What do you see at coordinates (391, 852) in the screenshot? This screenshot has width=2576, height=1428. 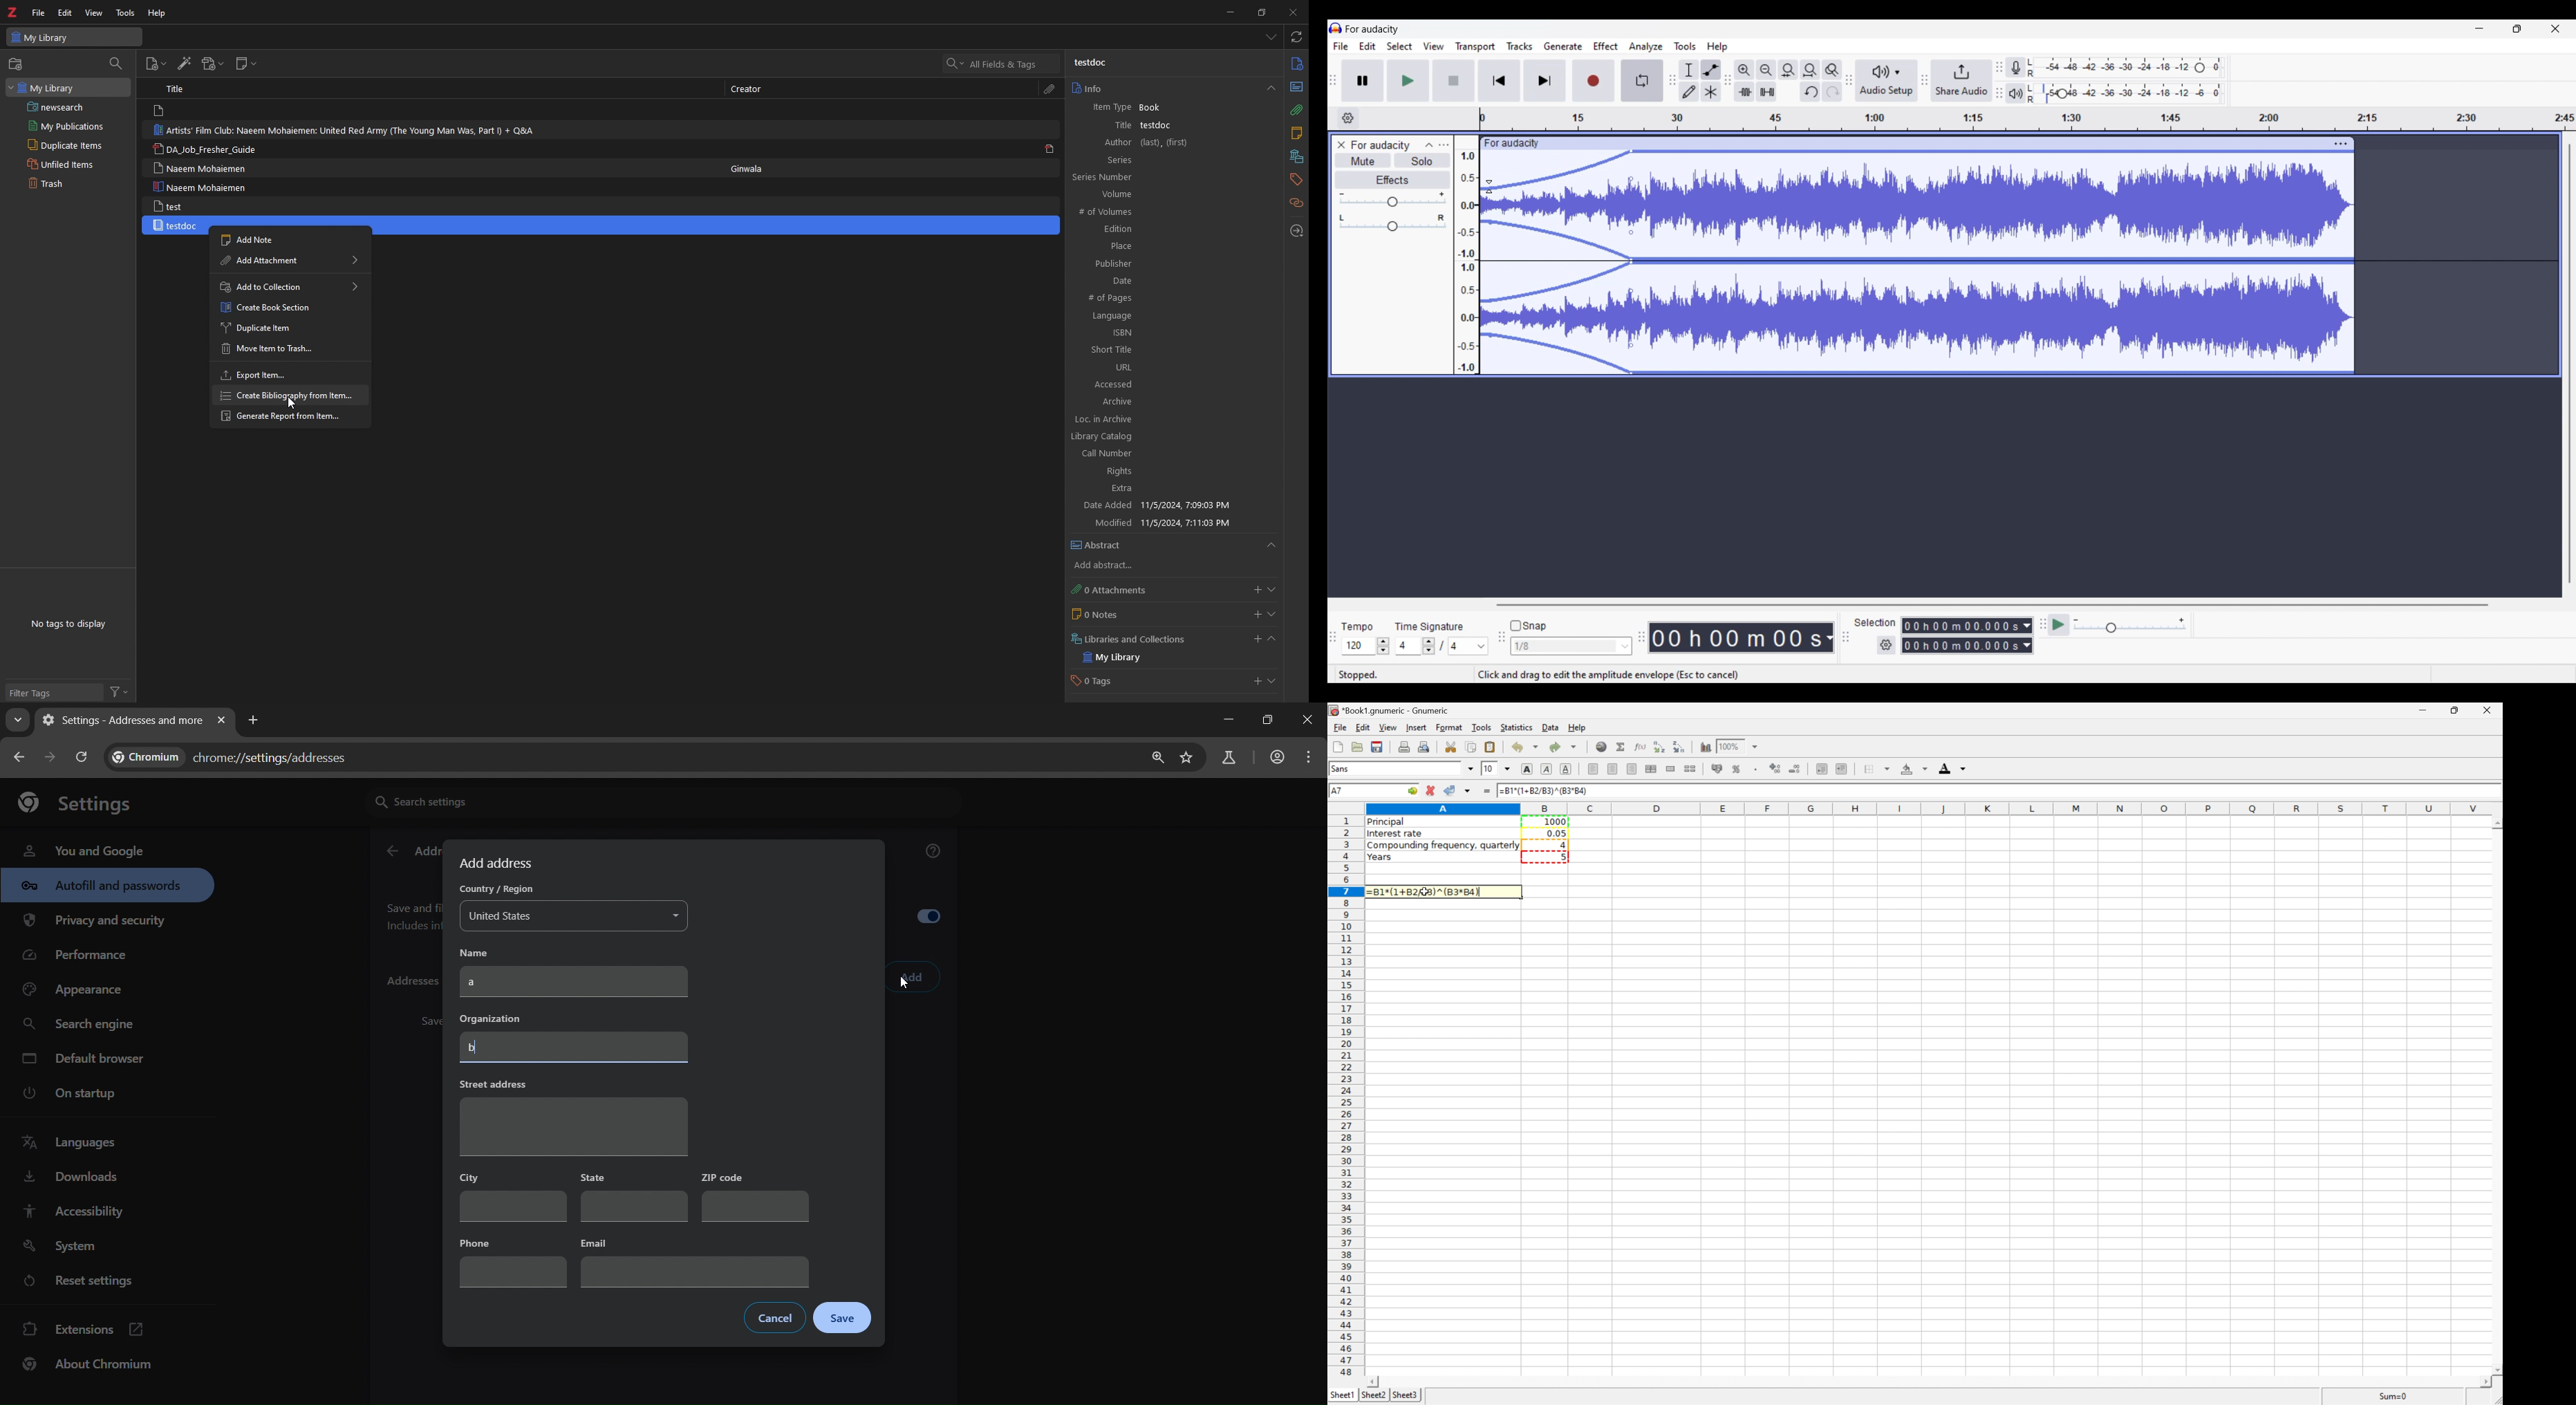 I see `back` at bounding box center [391, 852].